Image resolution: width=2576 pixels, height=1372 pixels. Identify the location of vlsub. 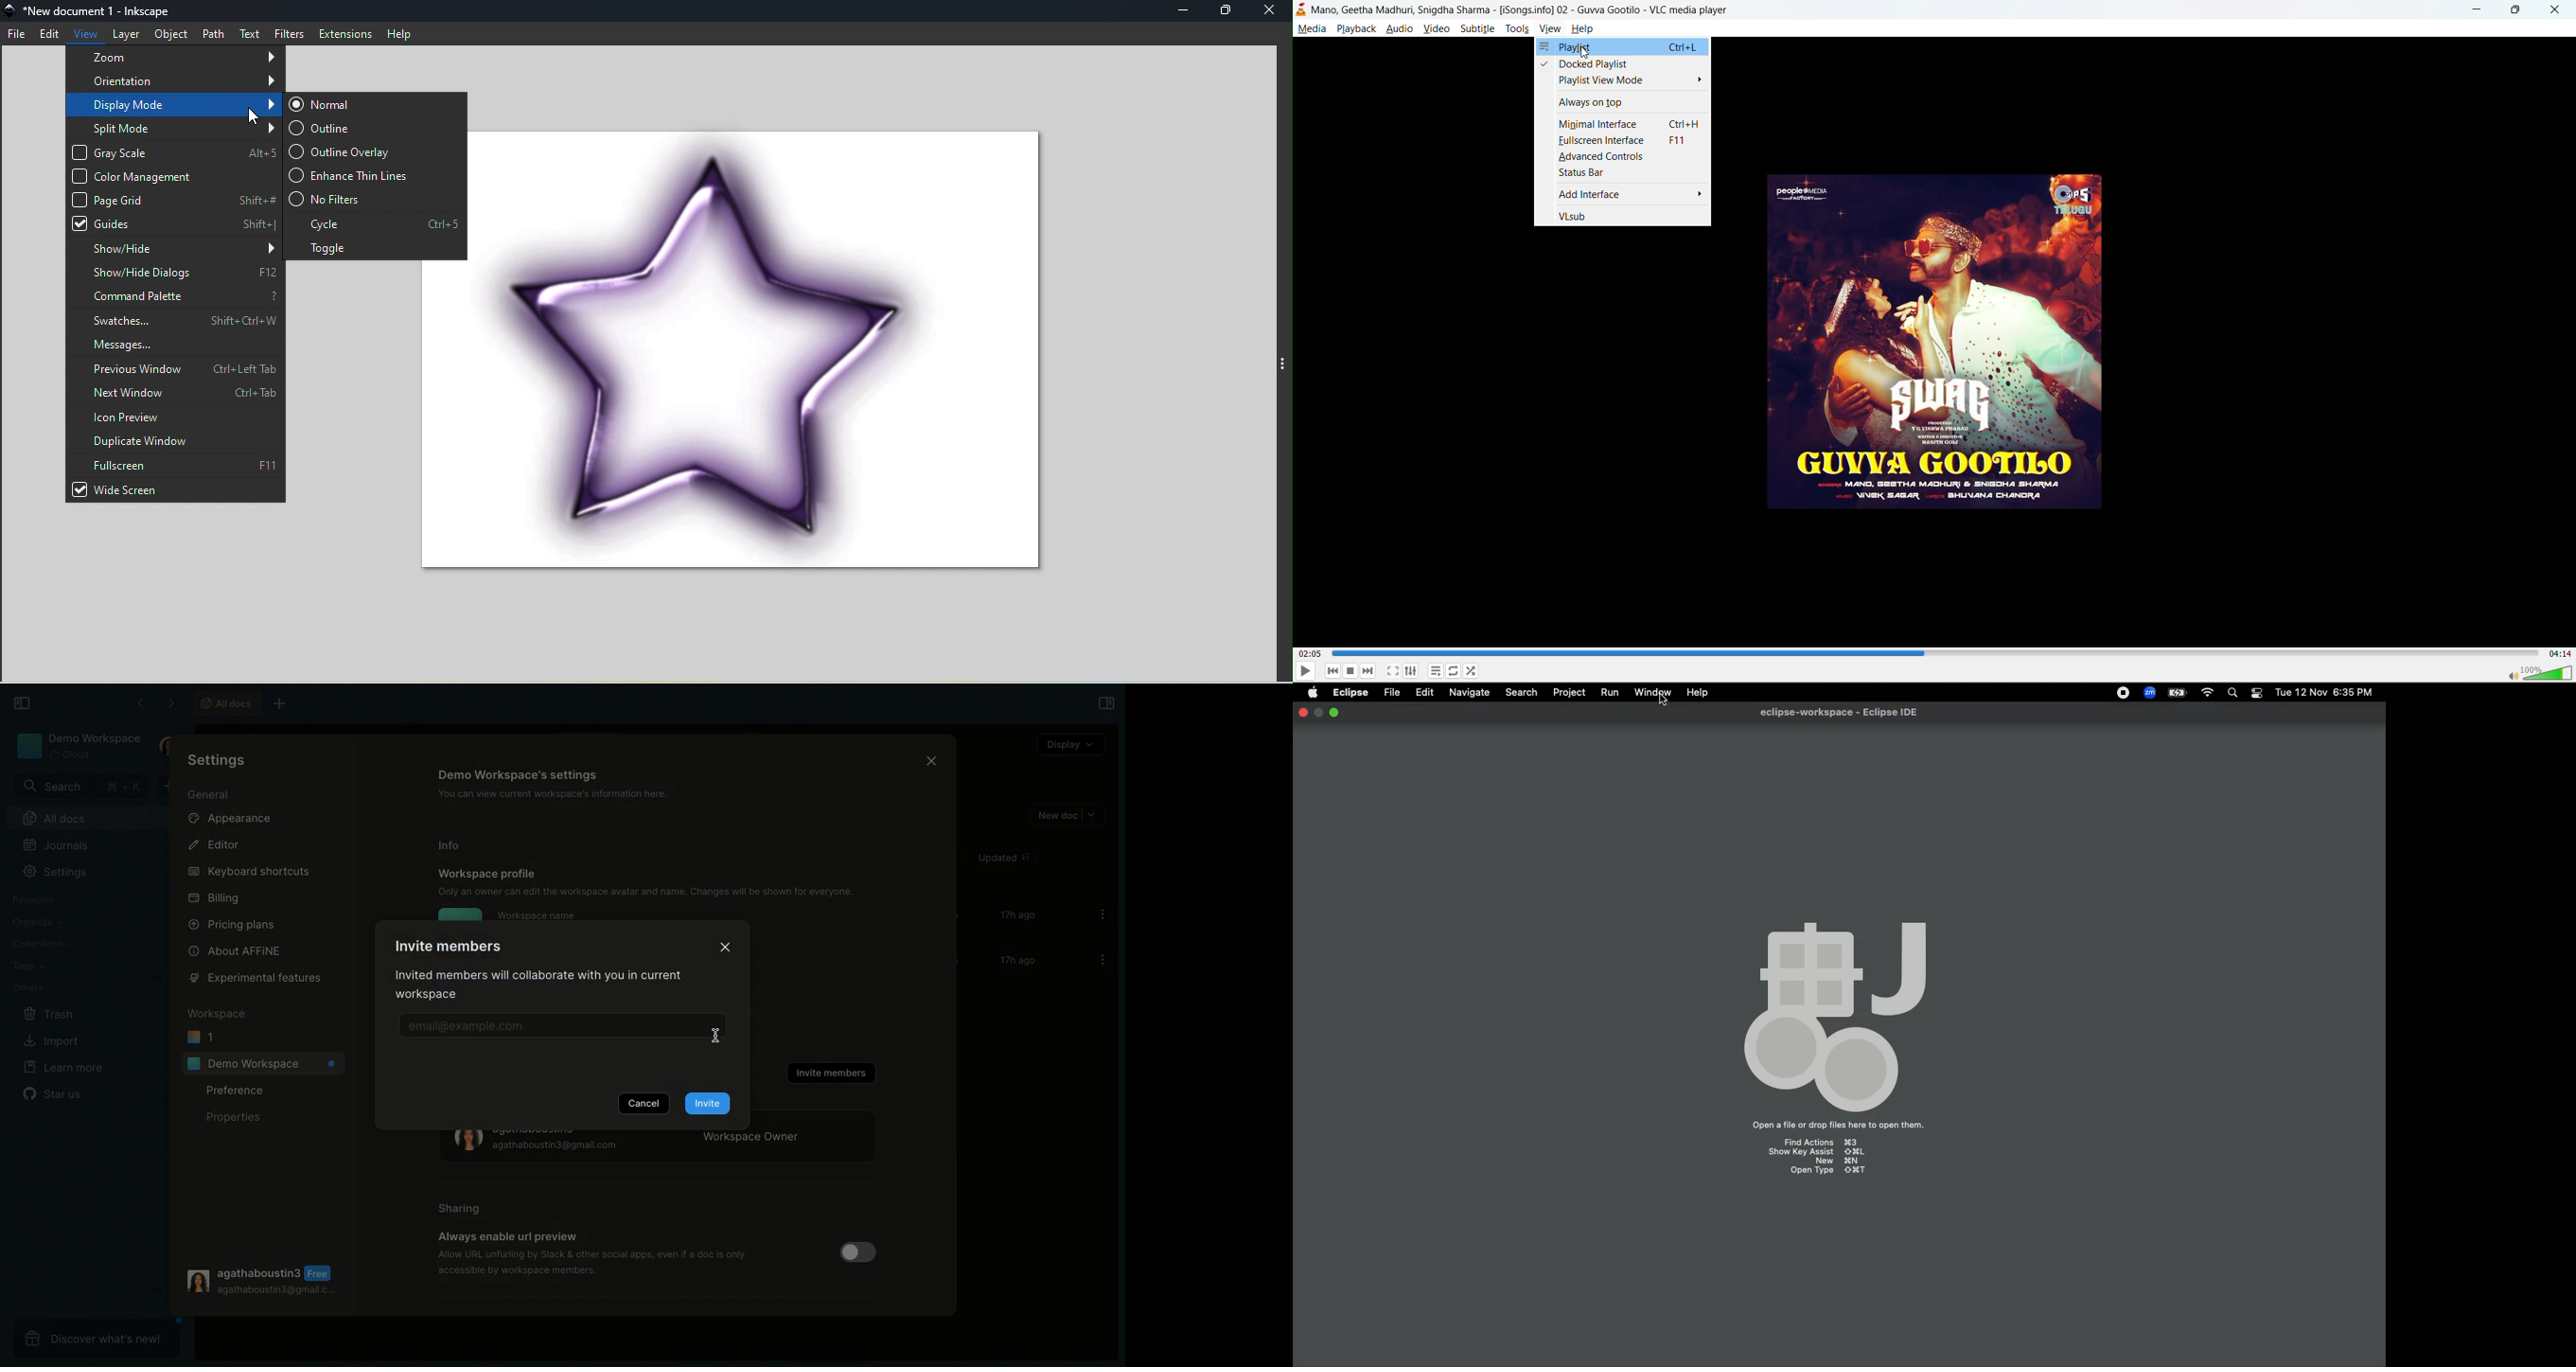
(1622, 215).